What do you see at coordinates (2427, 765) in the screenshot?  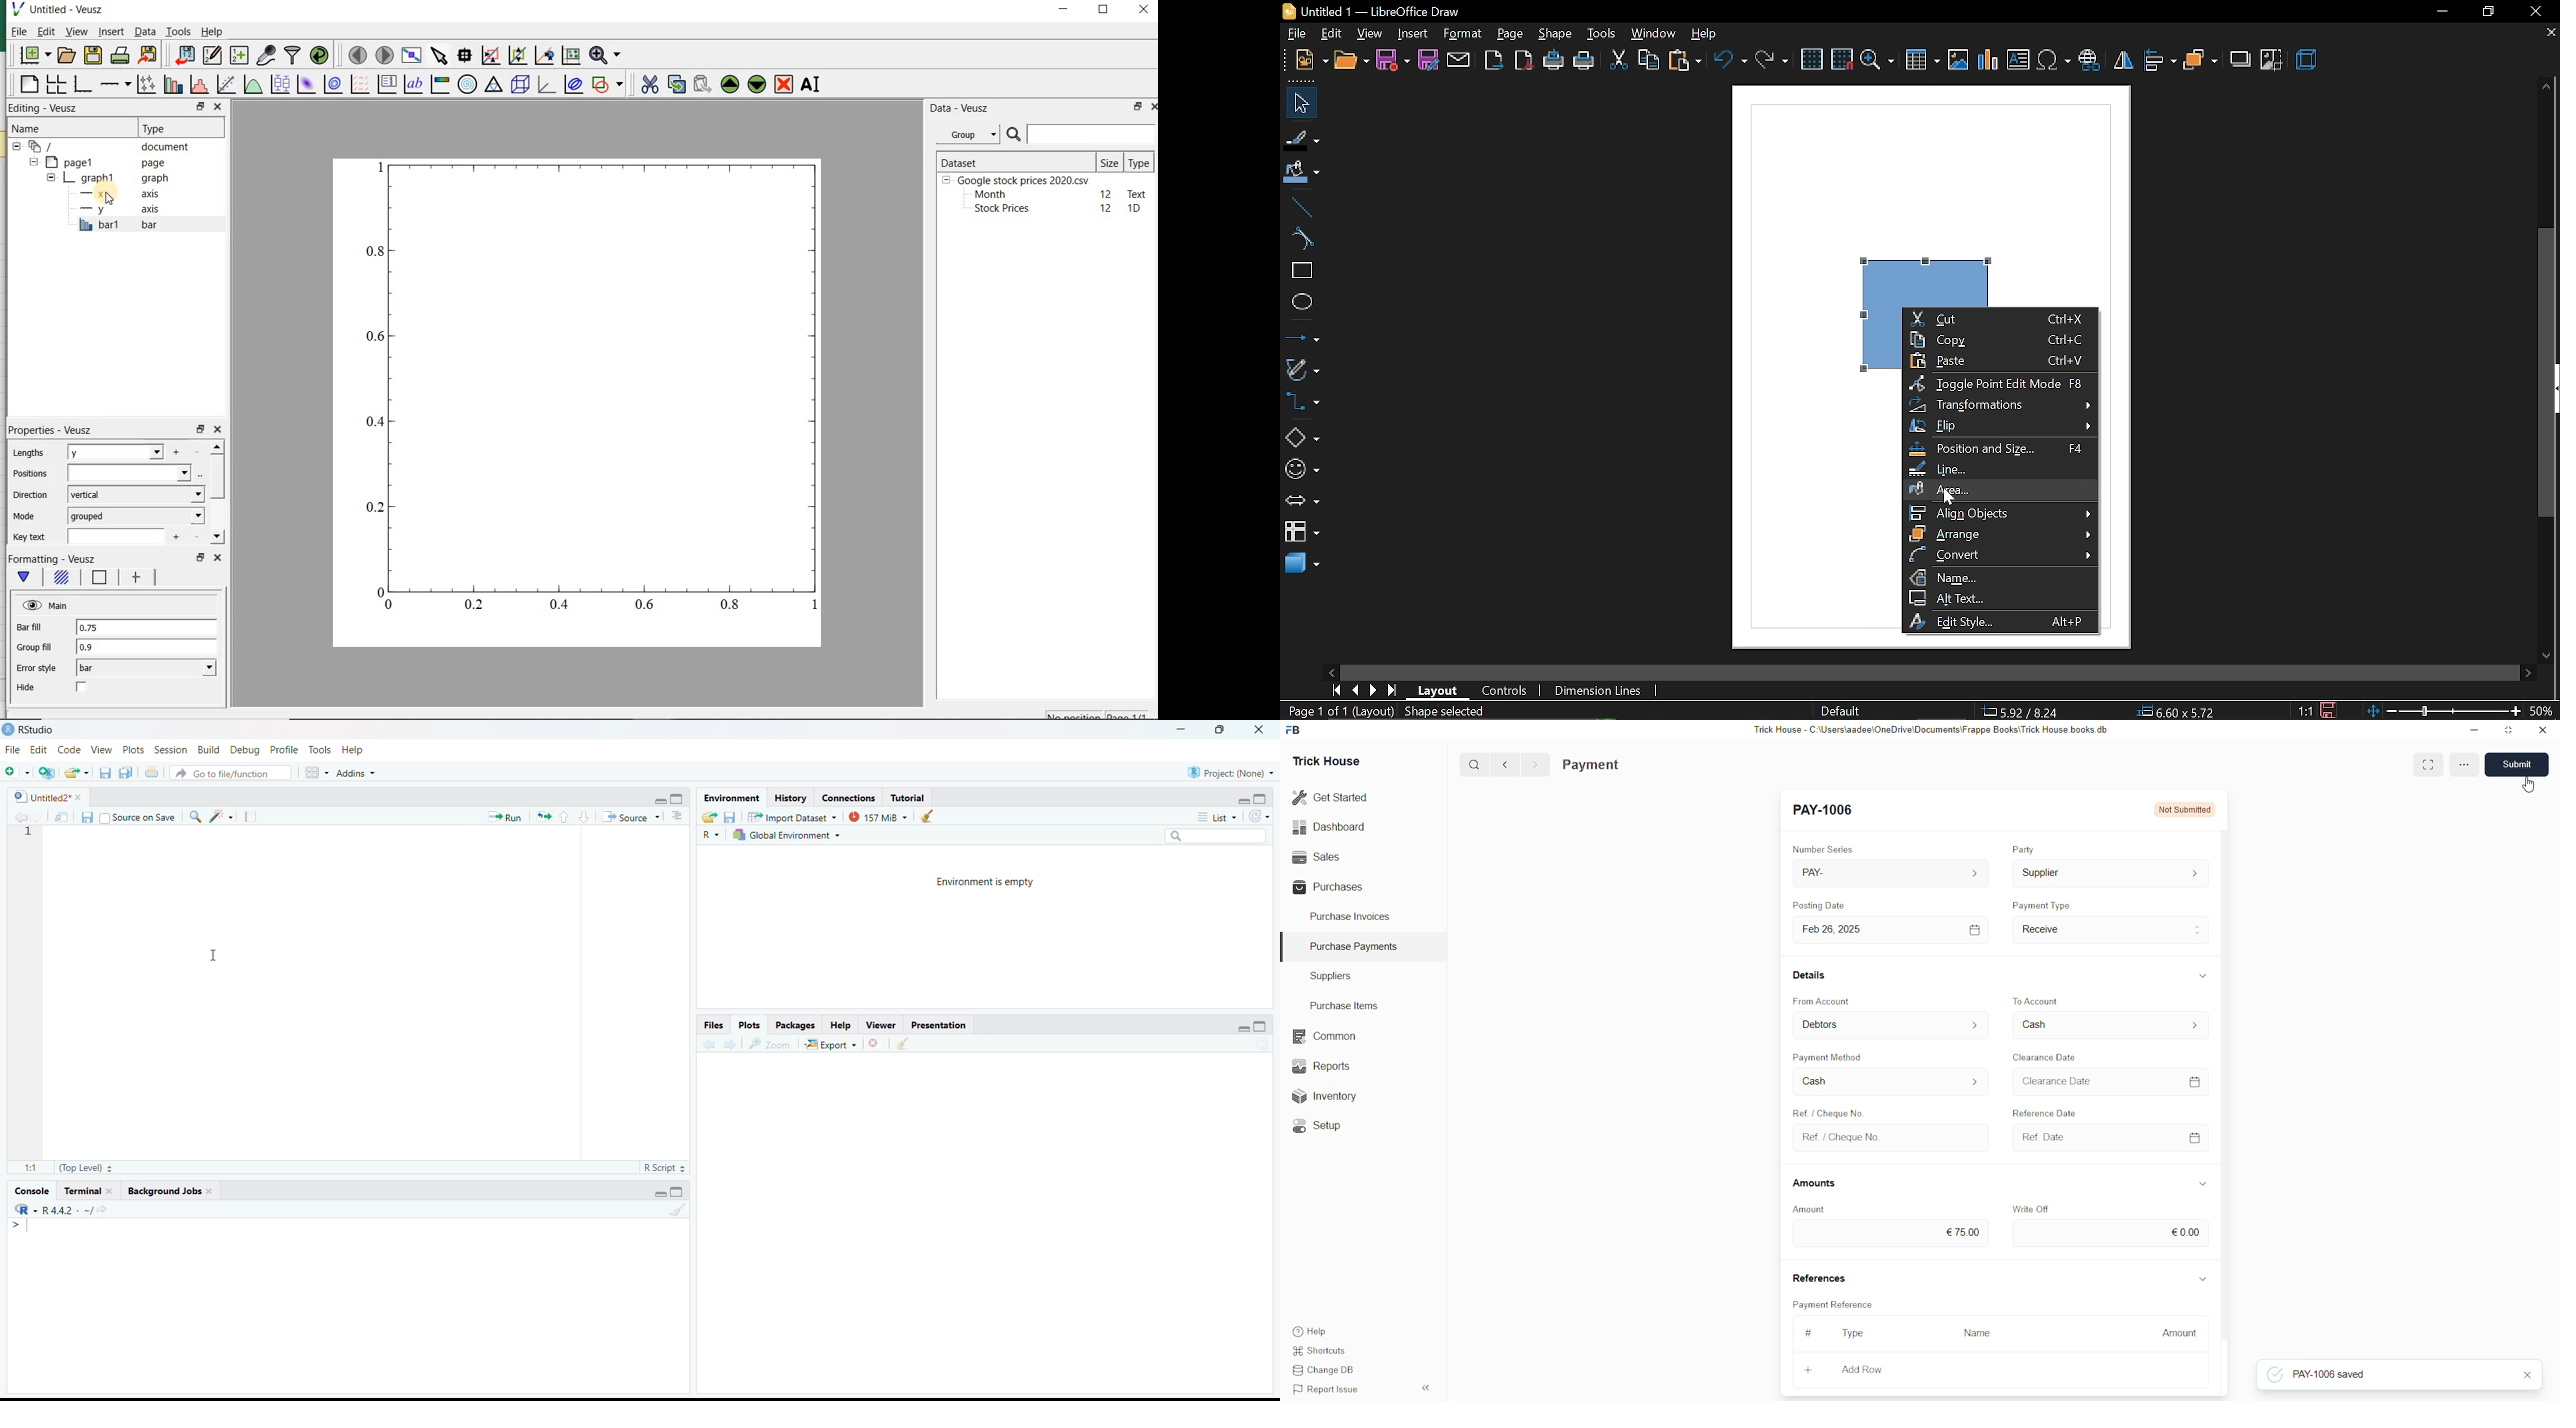 I see `toggle between form and full width` at bounding box center [2427, 765].